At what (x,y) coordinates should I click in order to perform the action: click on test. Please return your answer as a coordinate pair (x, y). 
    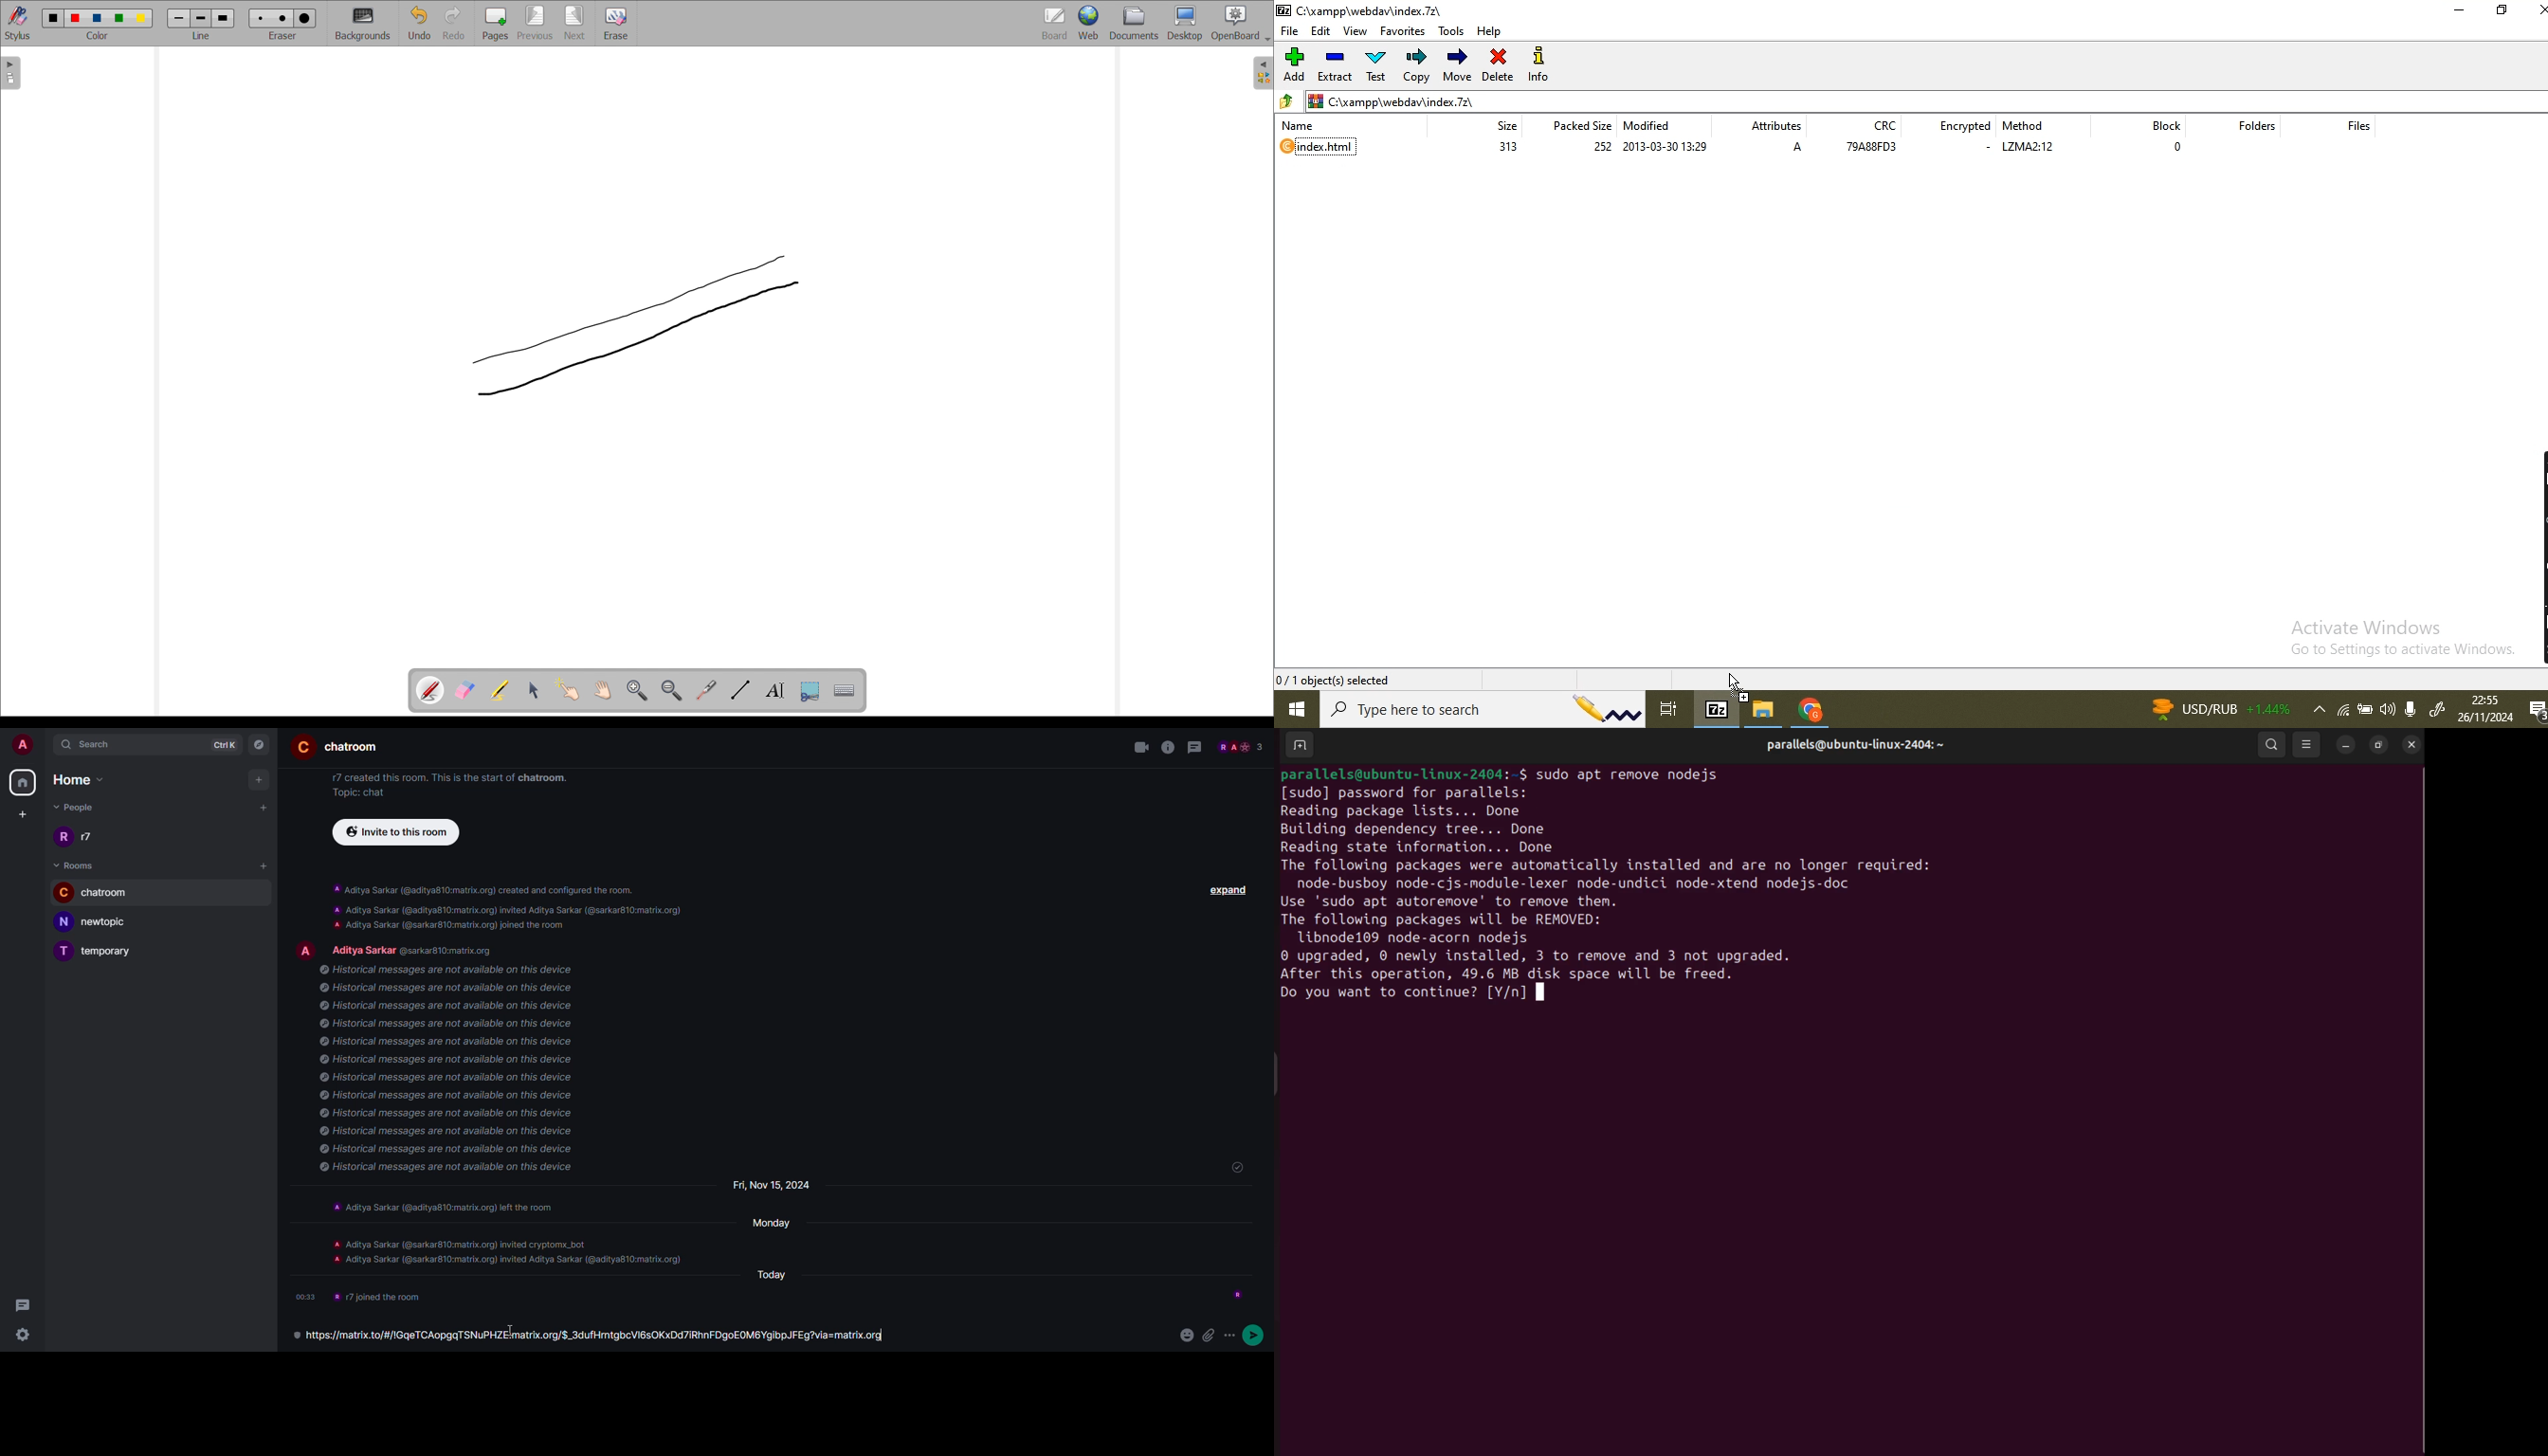
    Looking at the image, I should click on (1377, 66).